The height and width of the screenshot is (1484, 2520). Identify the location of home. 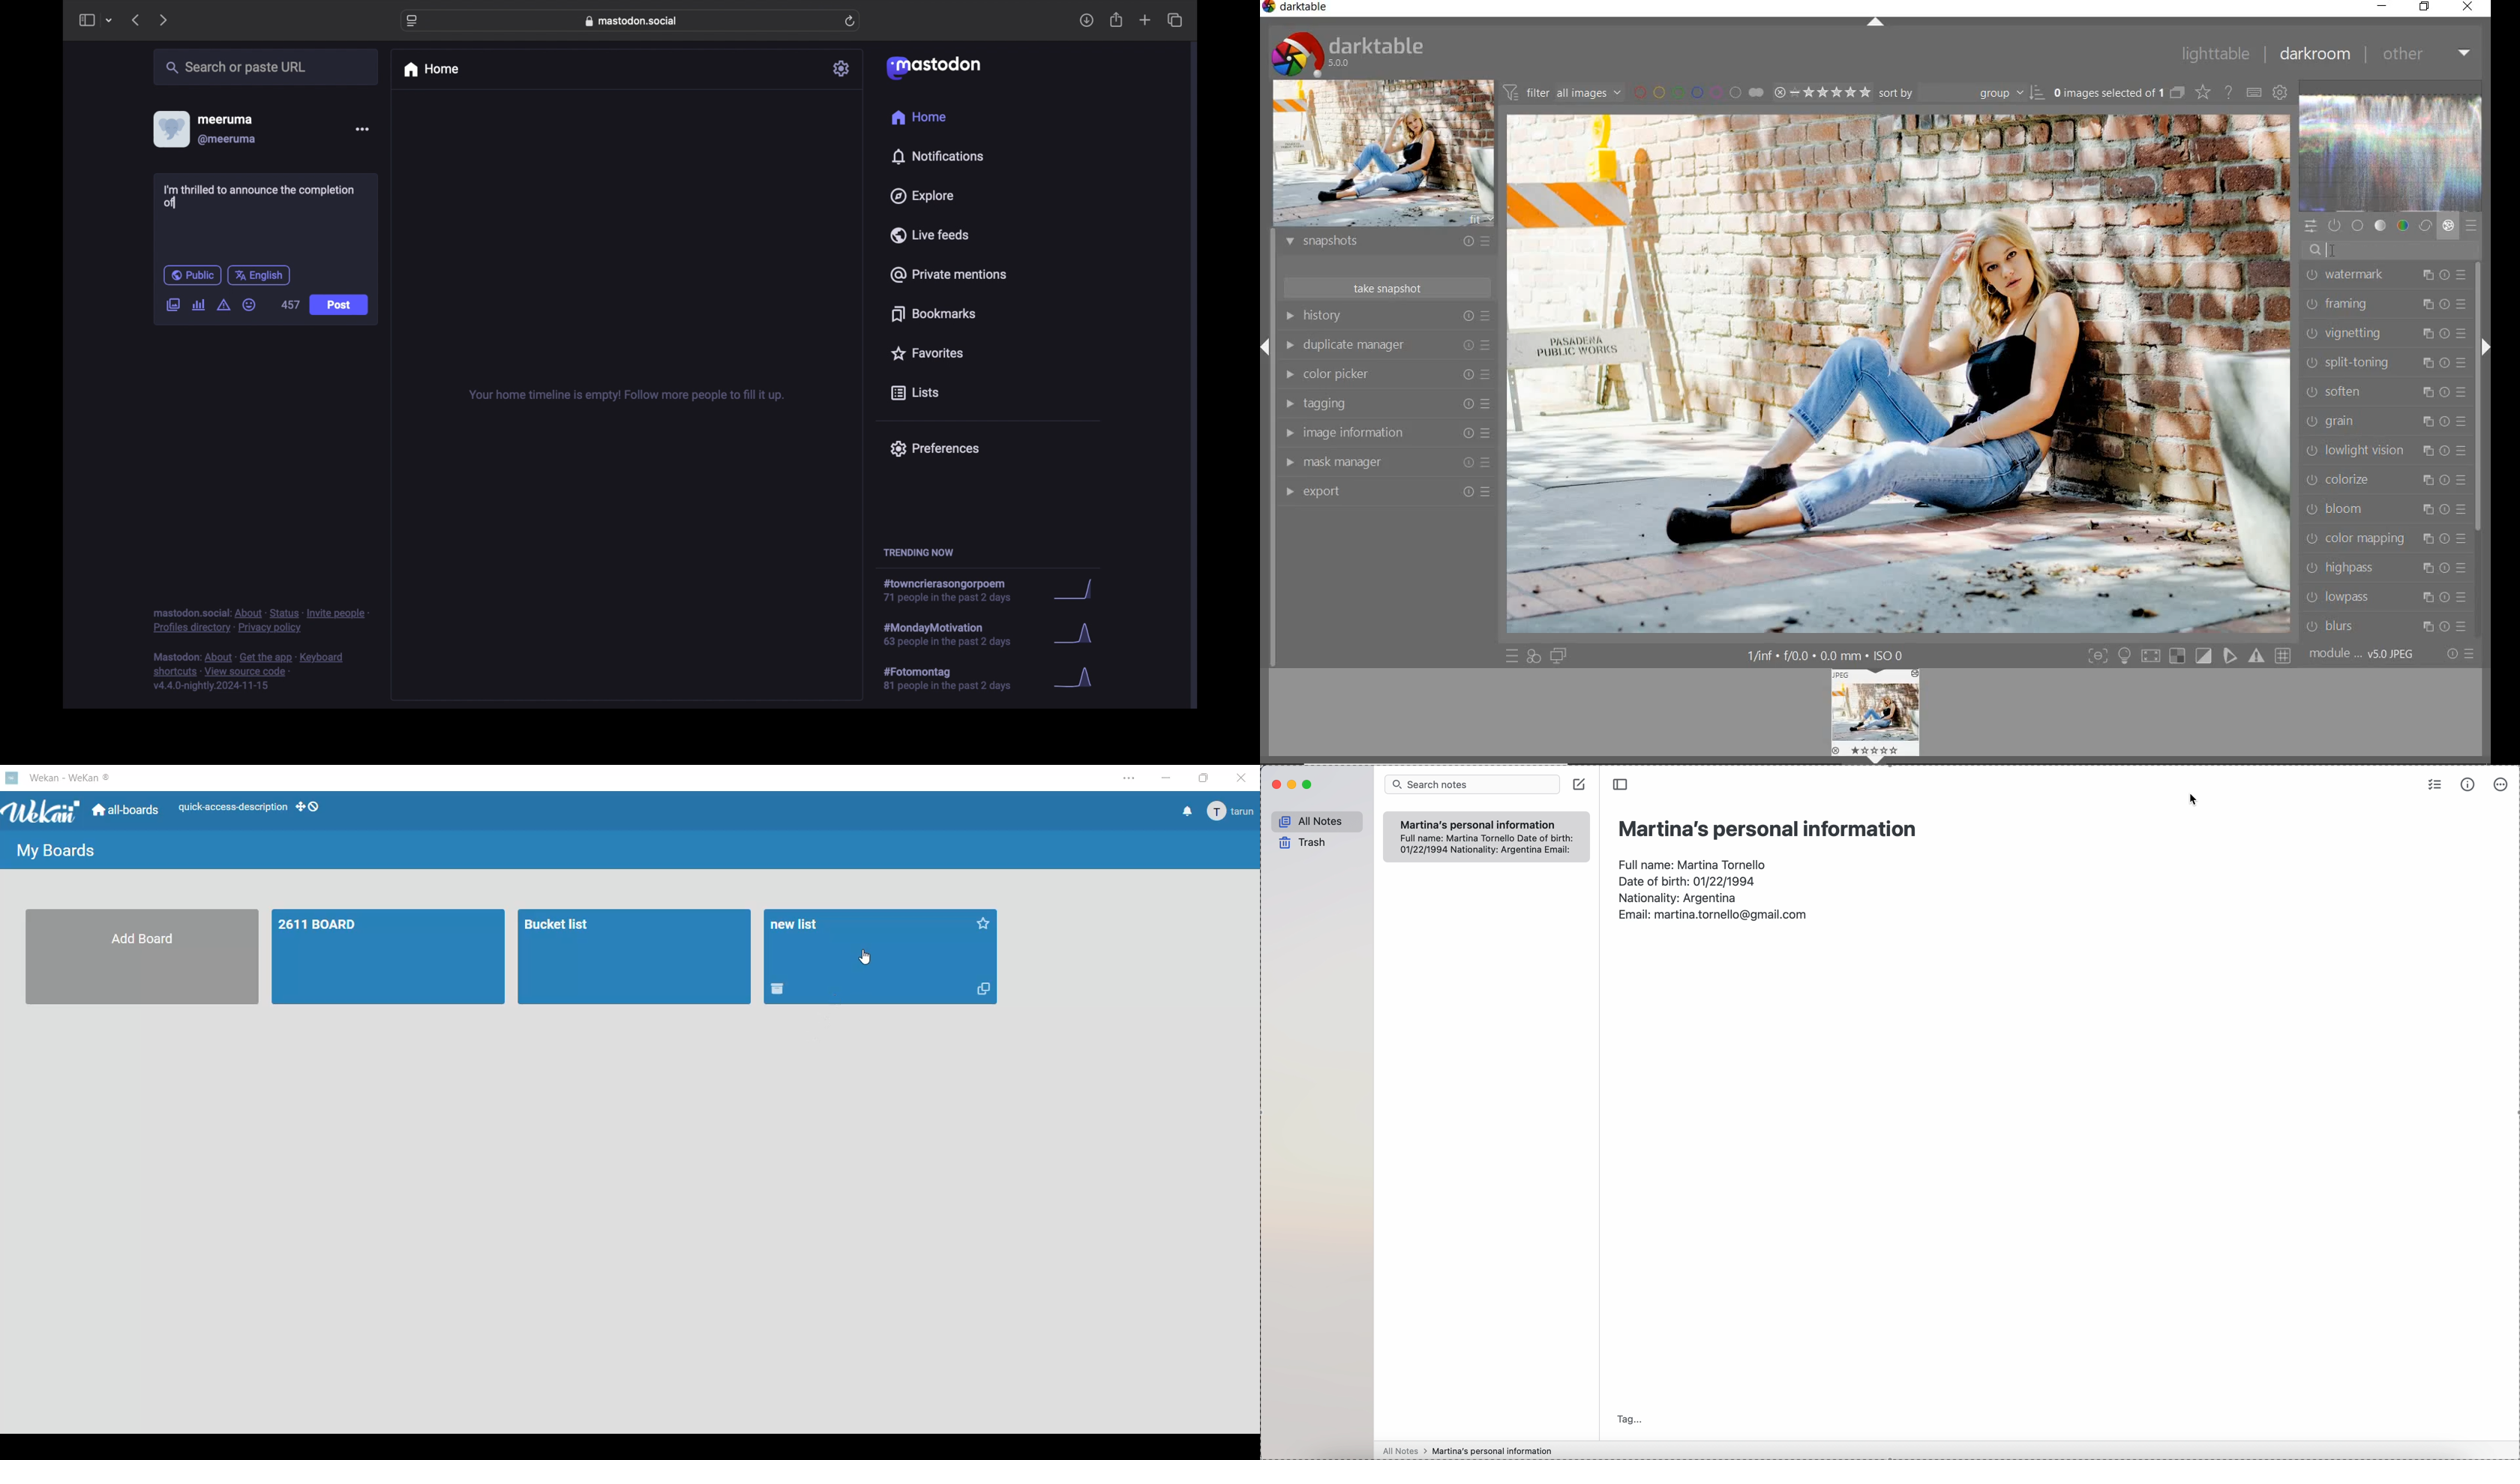
(430, 70).